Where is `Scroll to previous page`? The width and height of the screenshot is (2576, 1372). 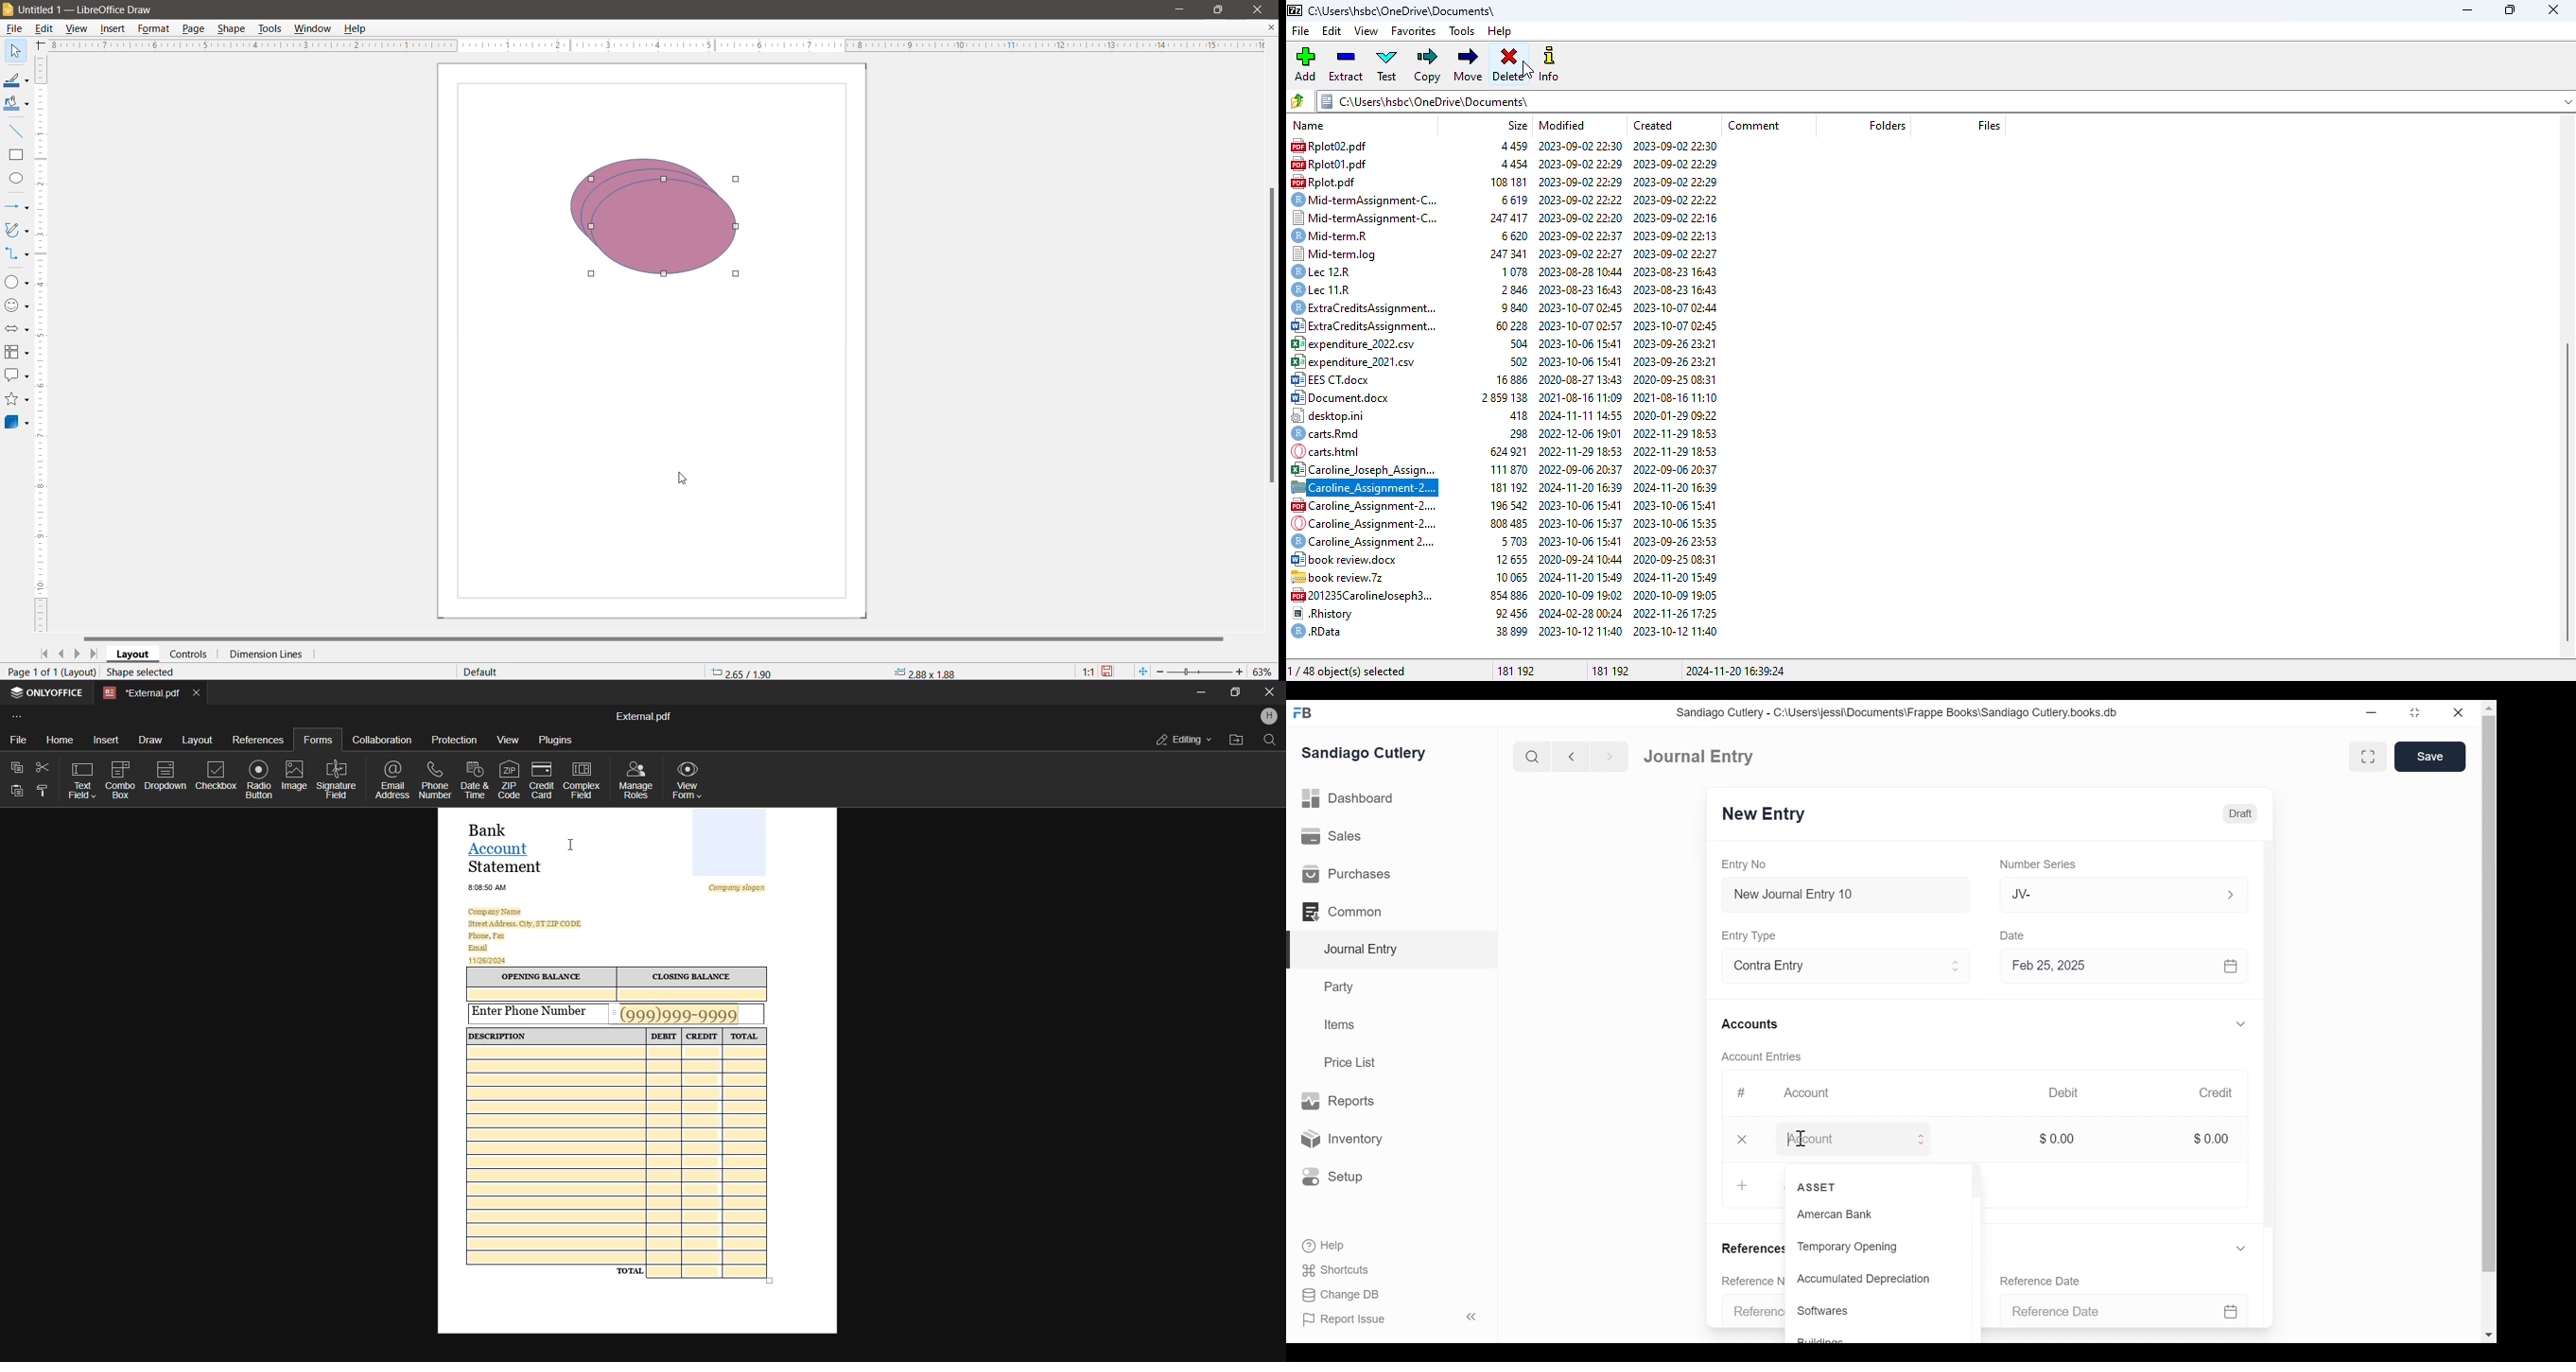 Scroll to previous page is located at coordinates (62, 654).